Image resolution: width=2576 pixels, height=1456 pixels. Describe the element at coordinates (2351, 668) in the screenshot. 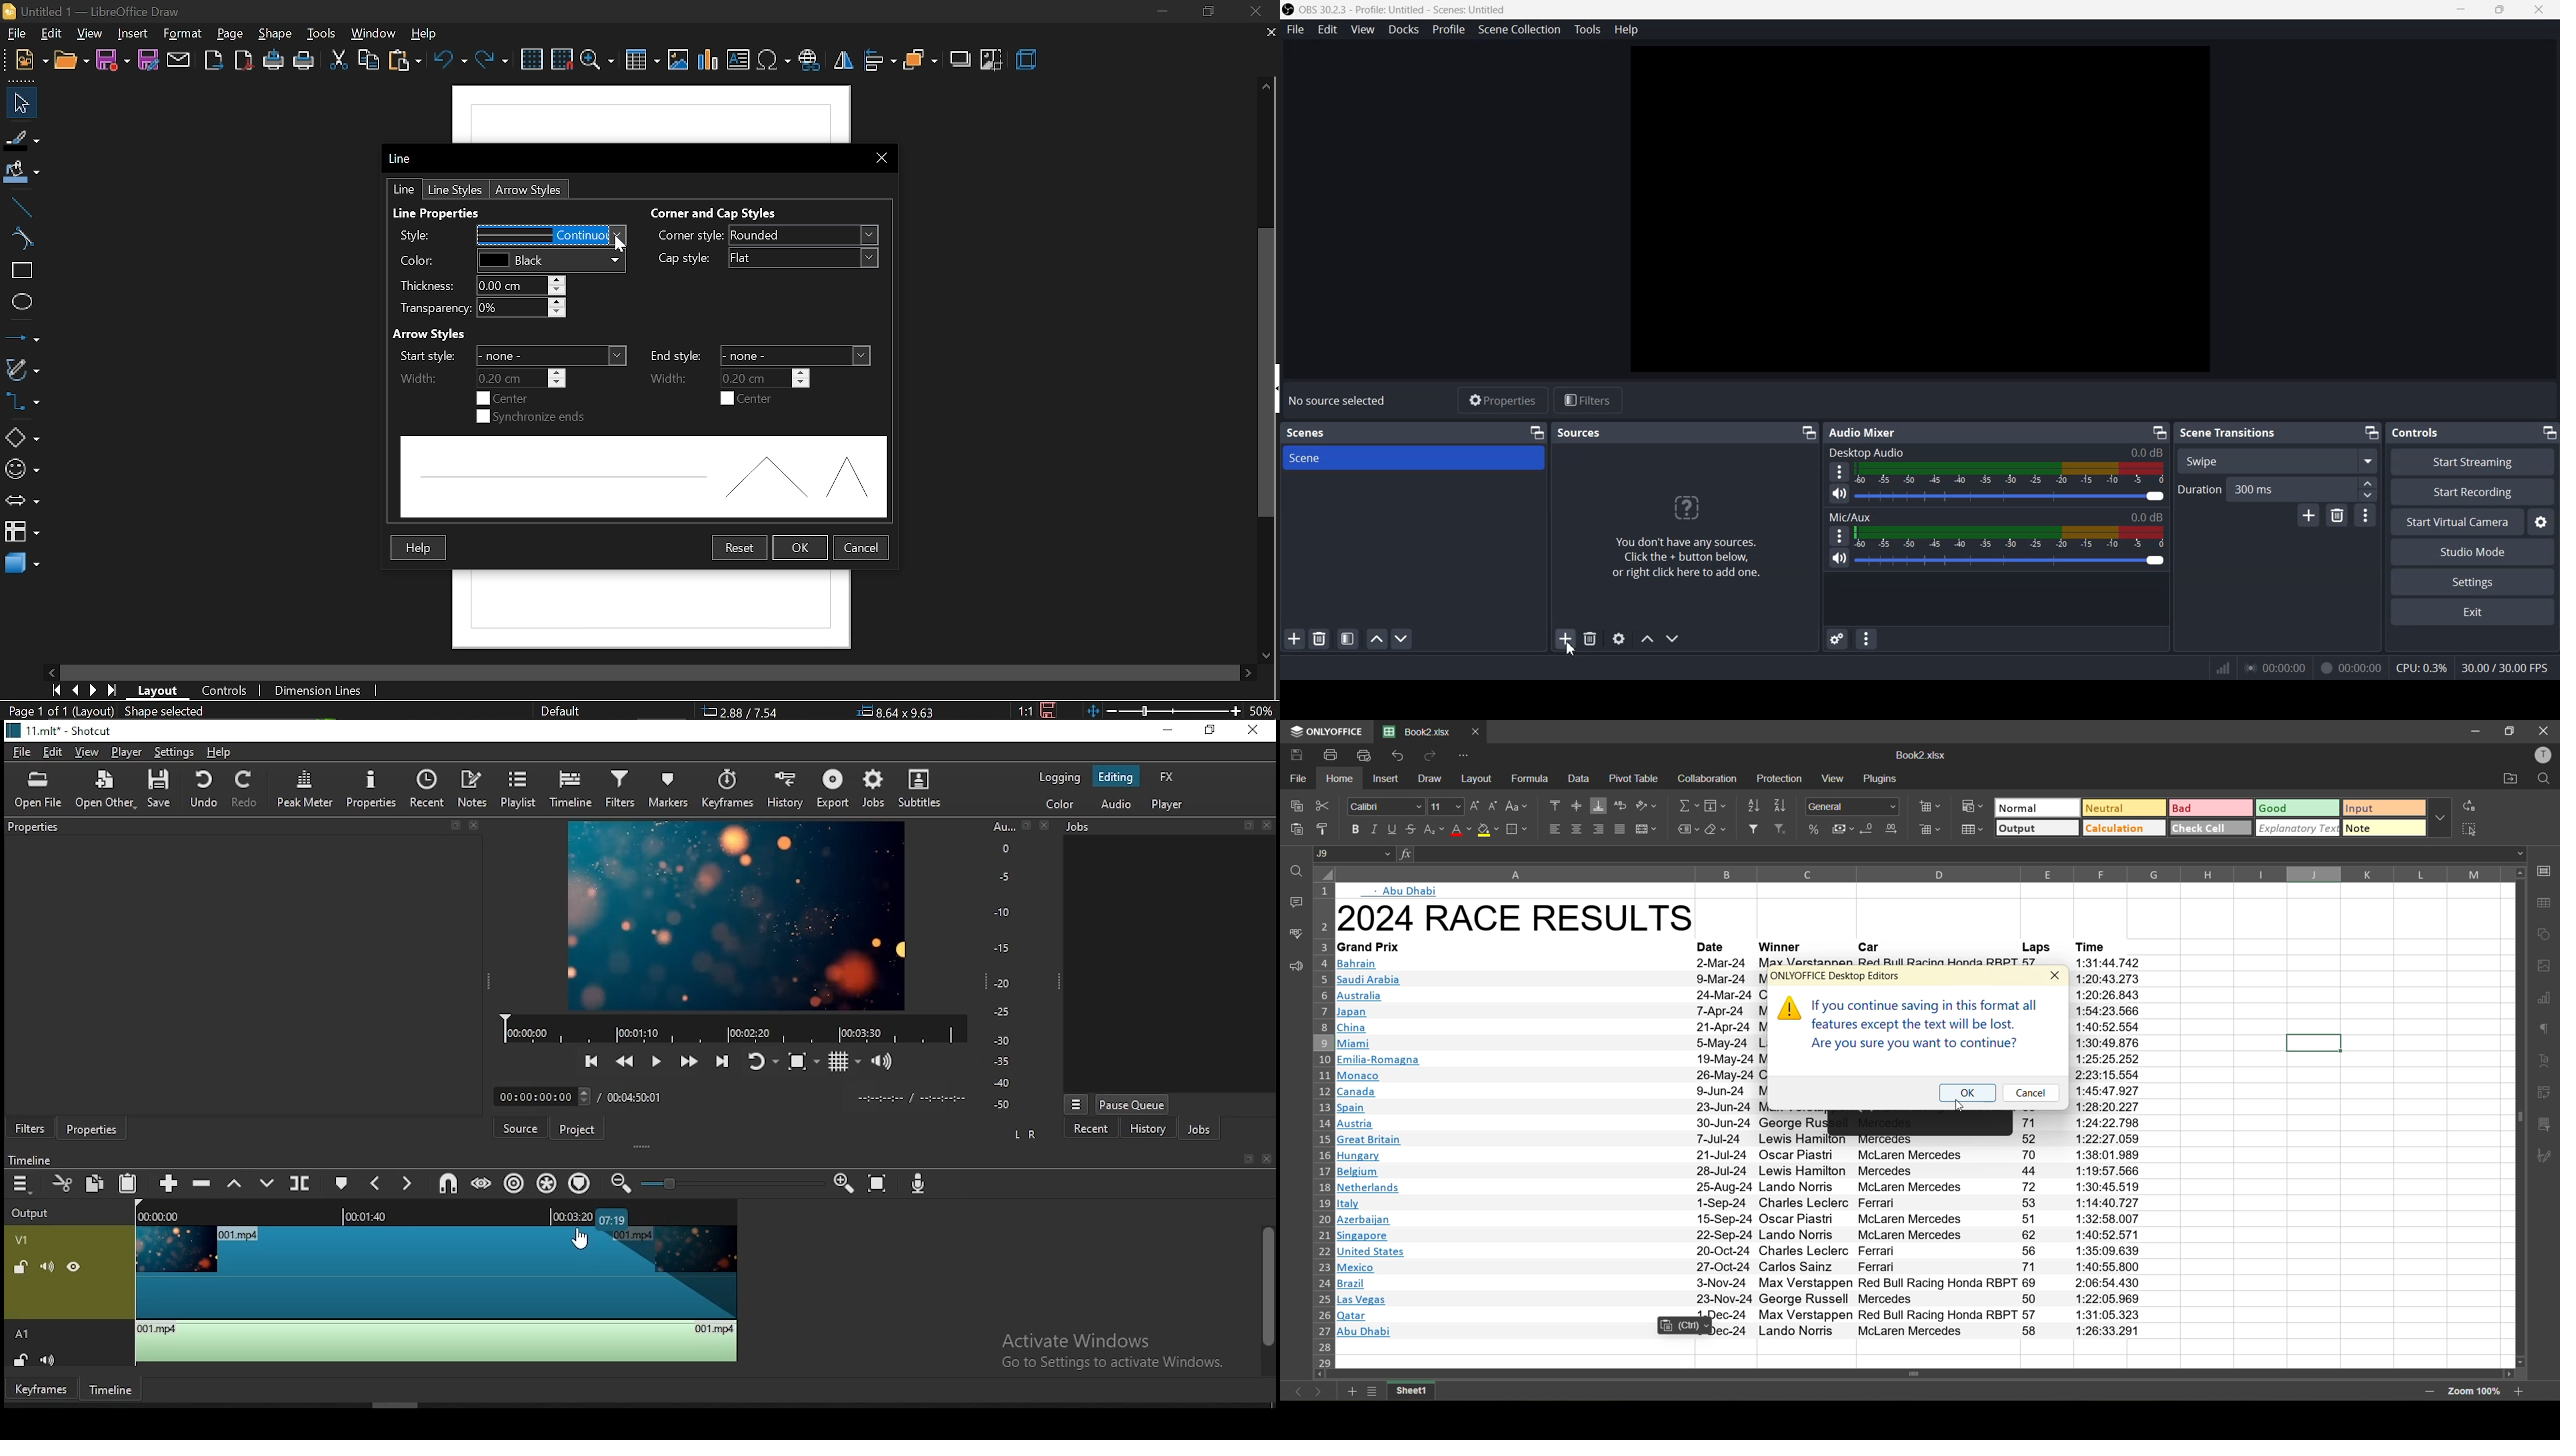

I see `& 00:00:00` at that location.